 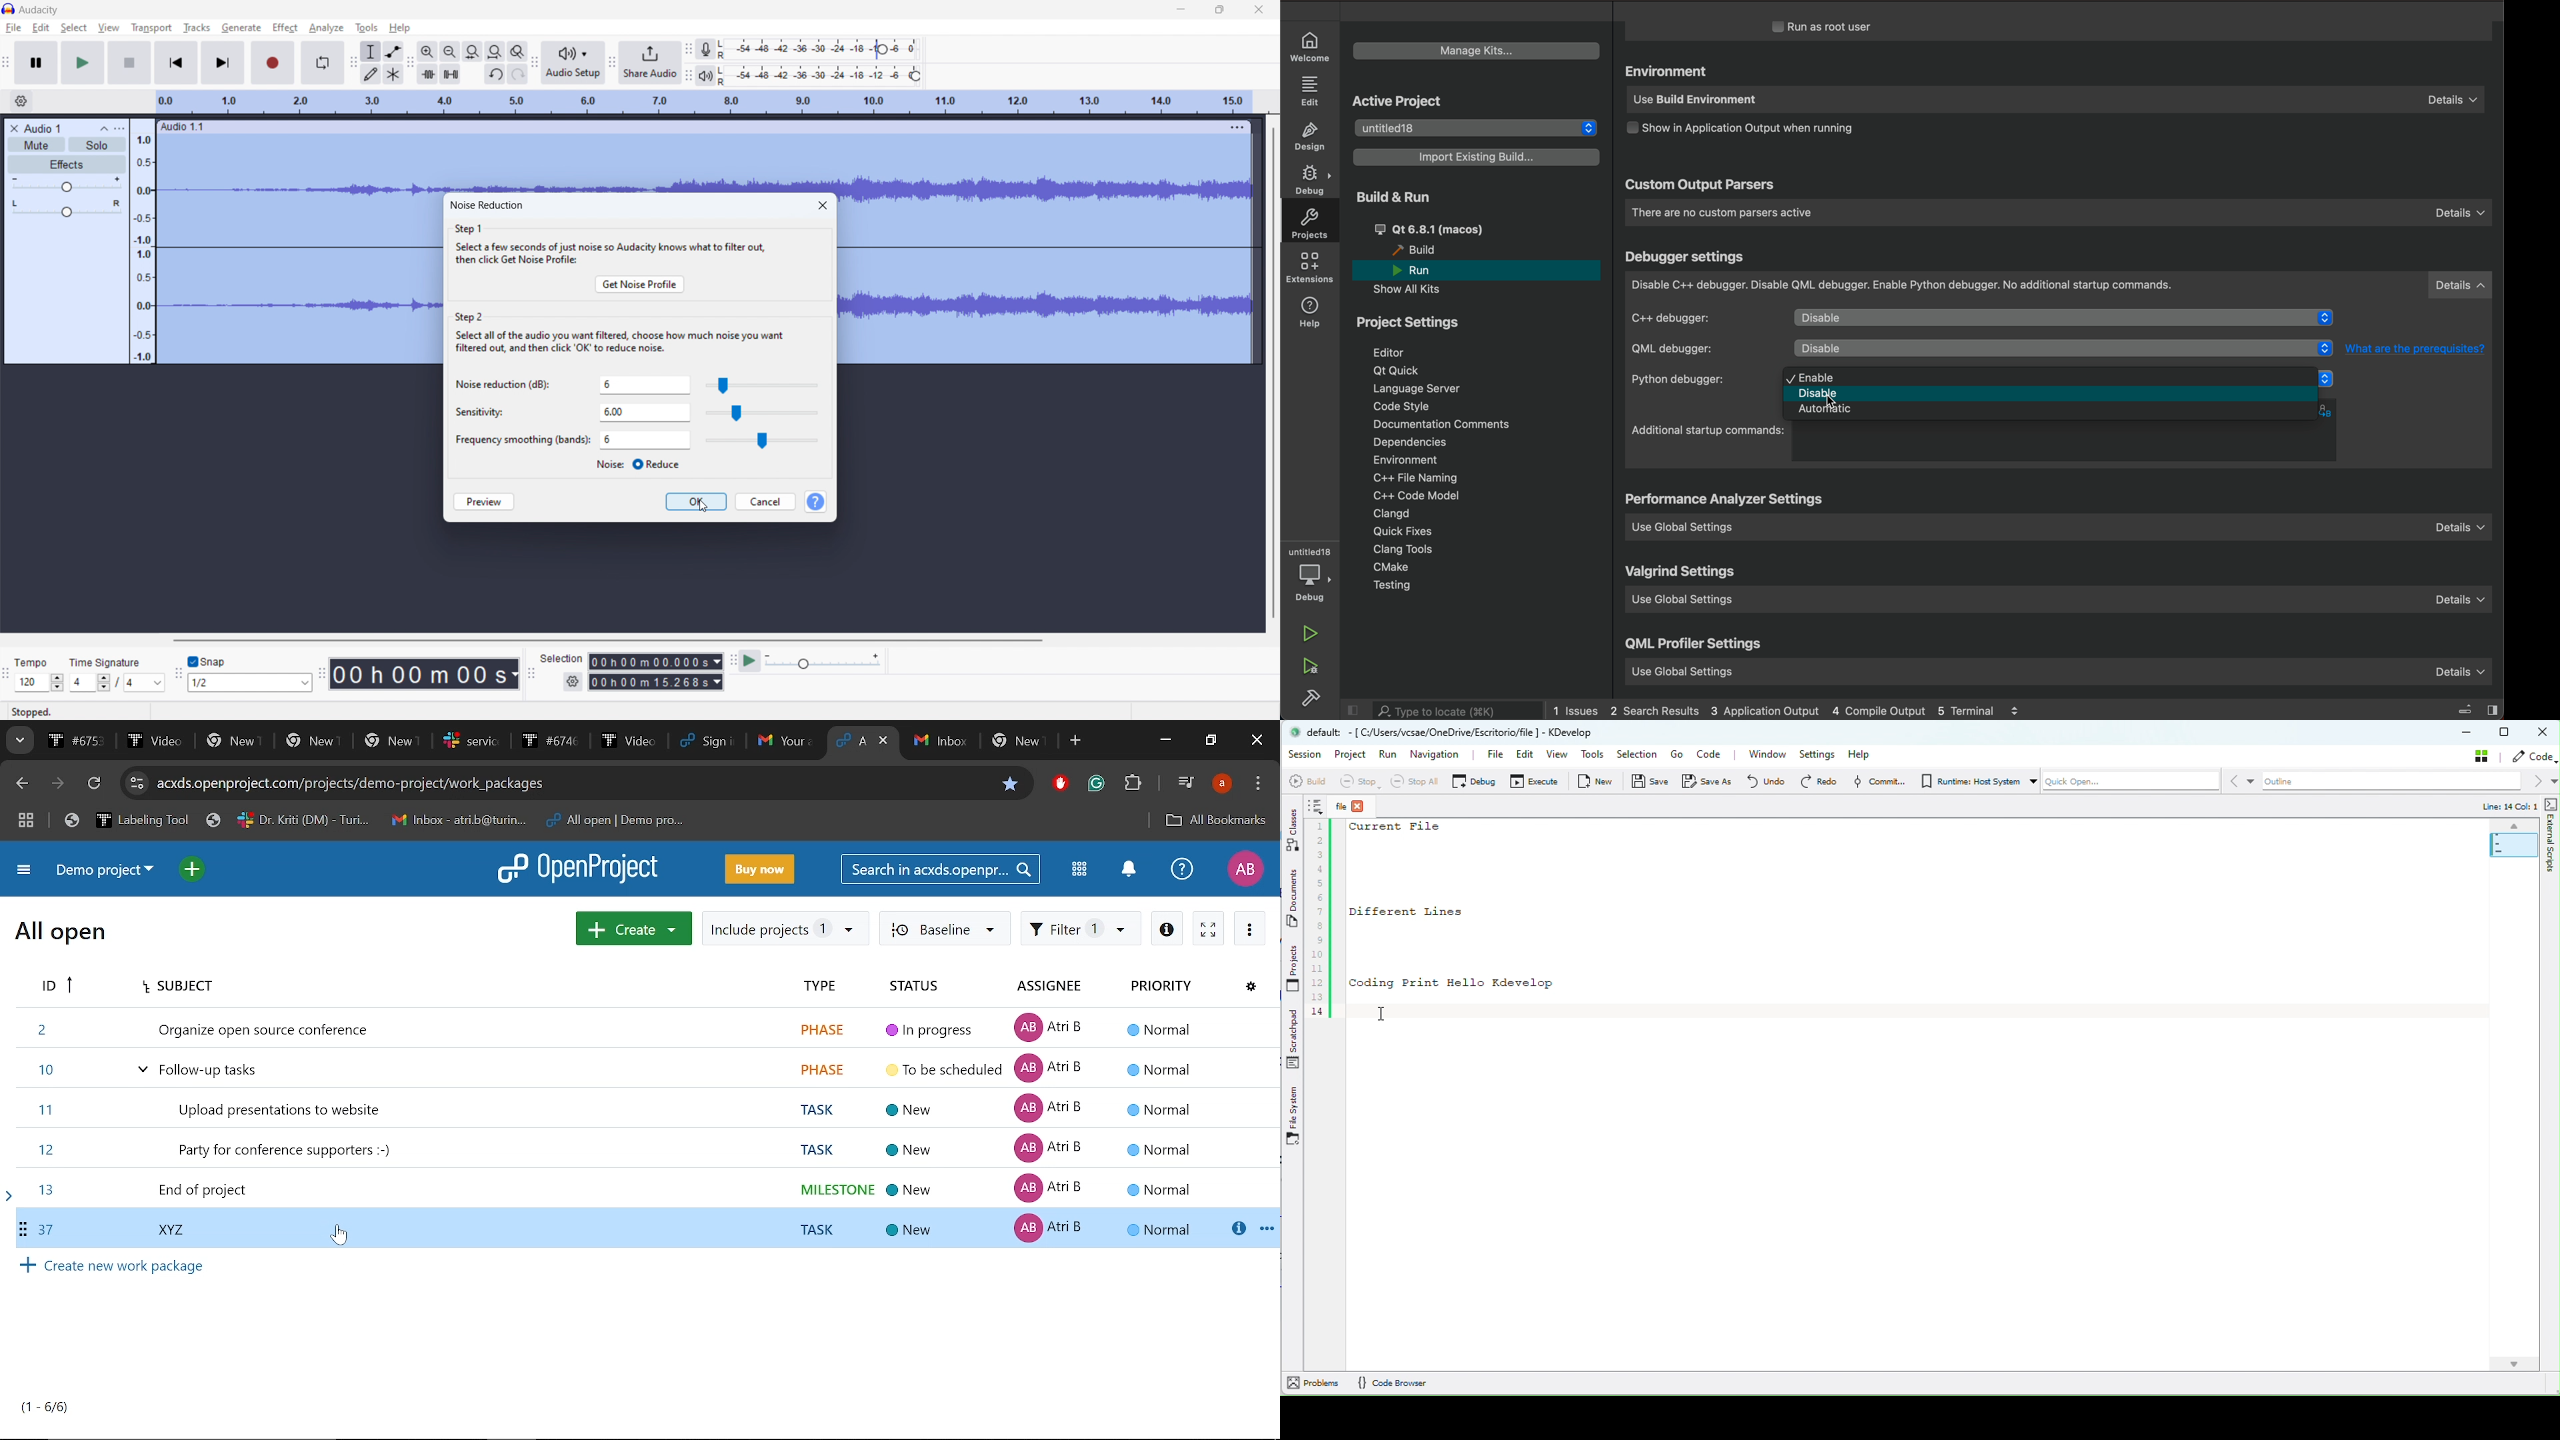 I want to click on generate, so click(x=241, y=28).